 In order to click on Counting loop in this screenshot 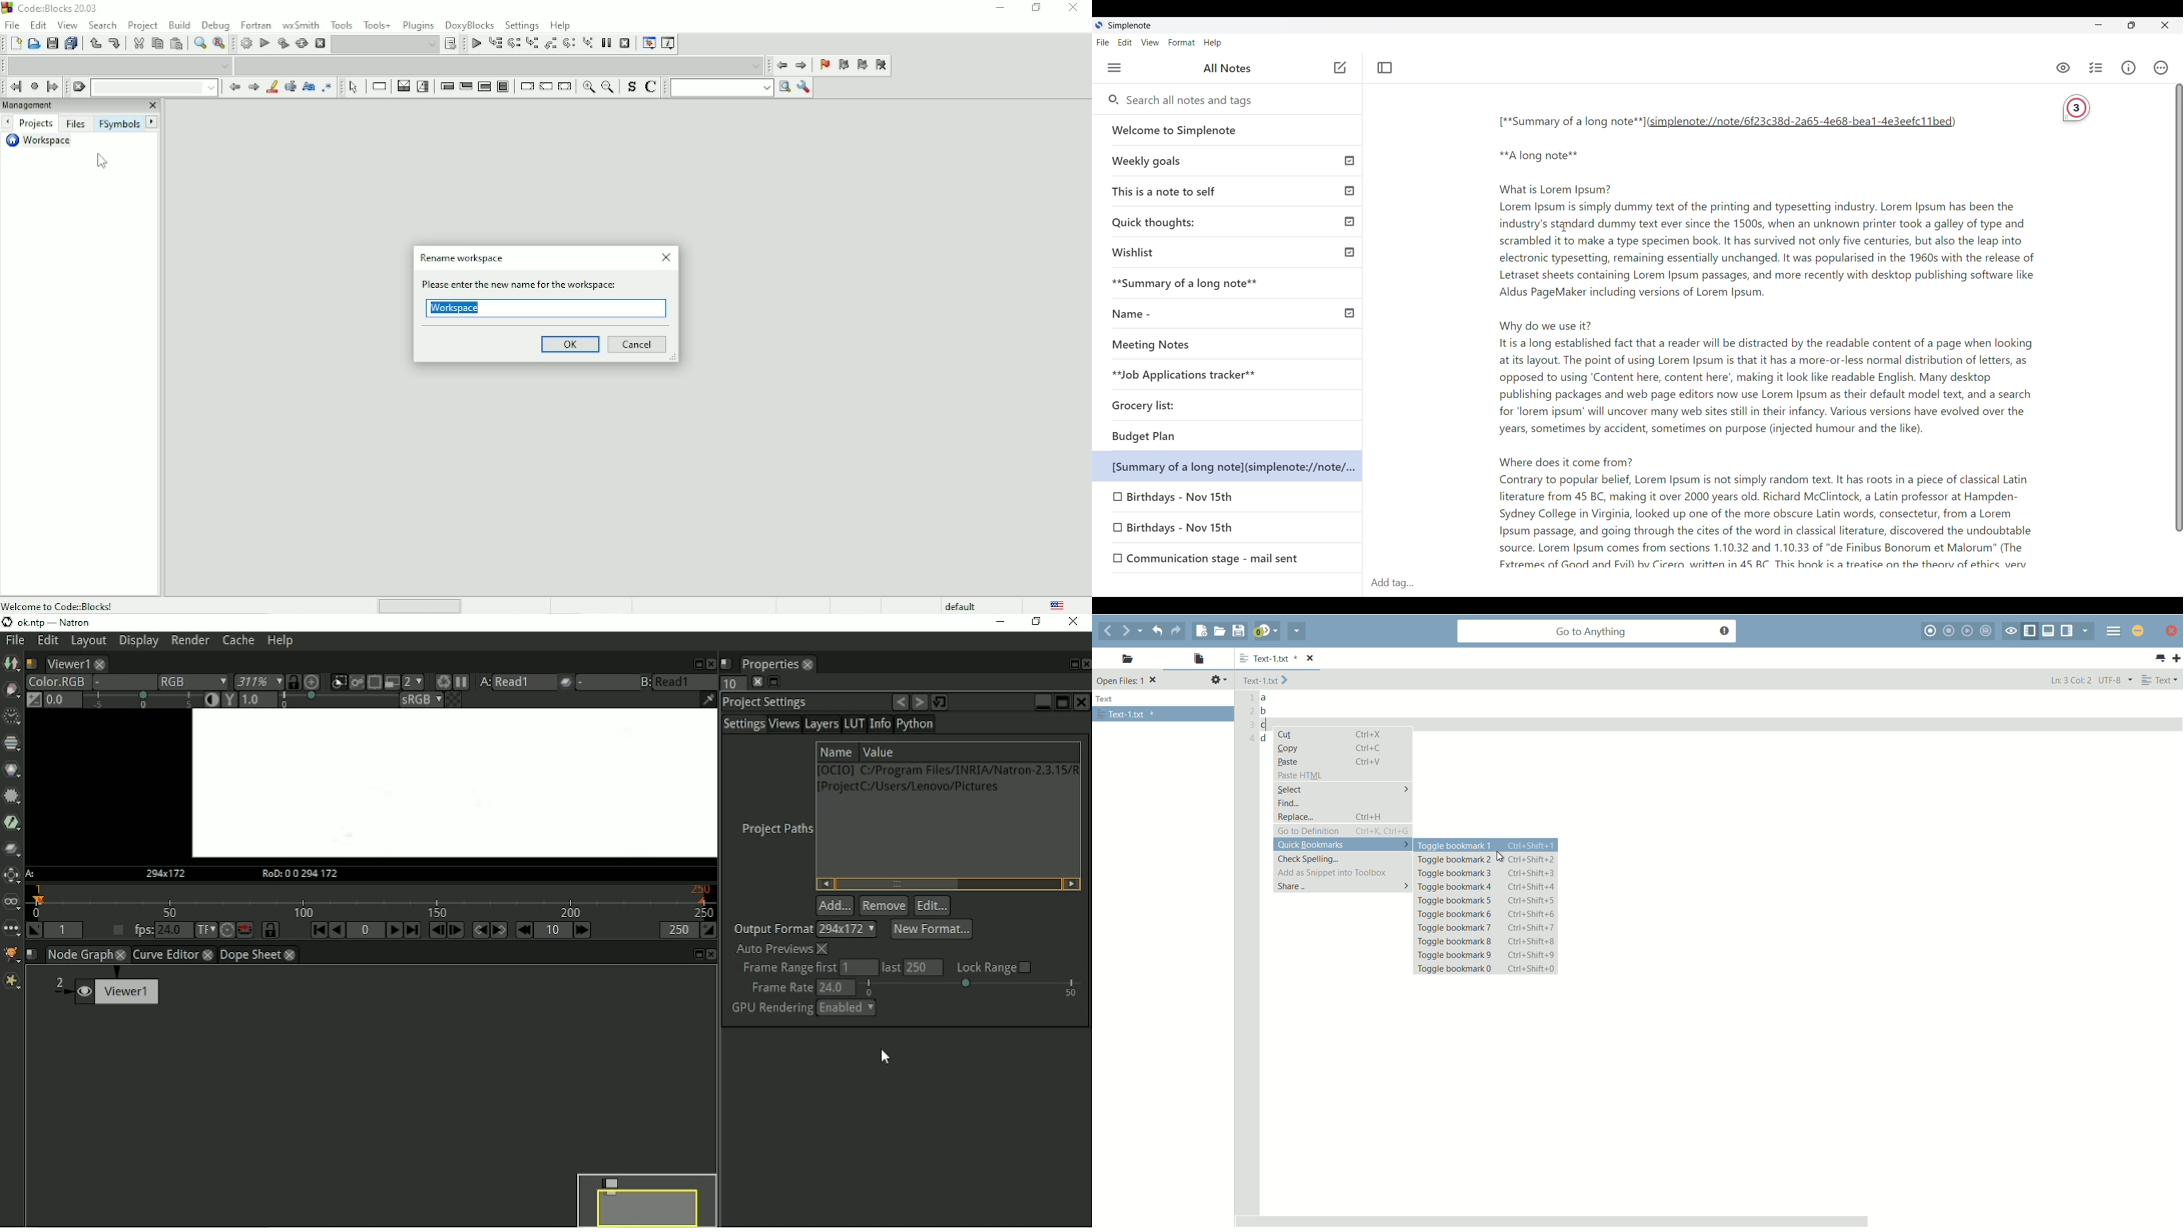, I will do `click(484, 87)`.